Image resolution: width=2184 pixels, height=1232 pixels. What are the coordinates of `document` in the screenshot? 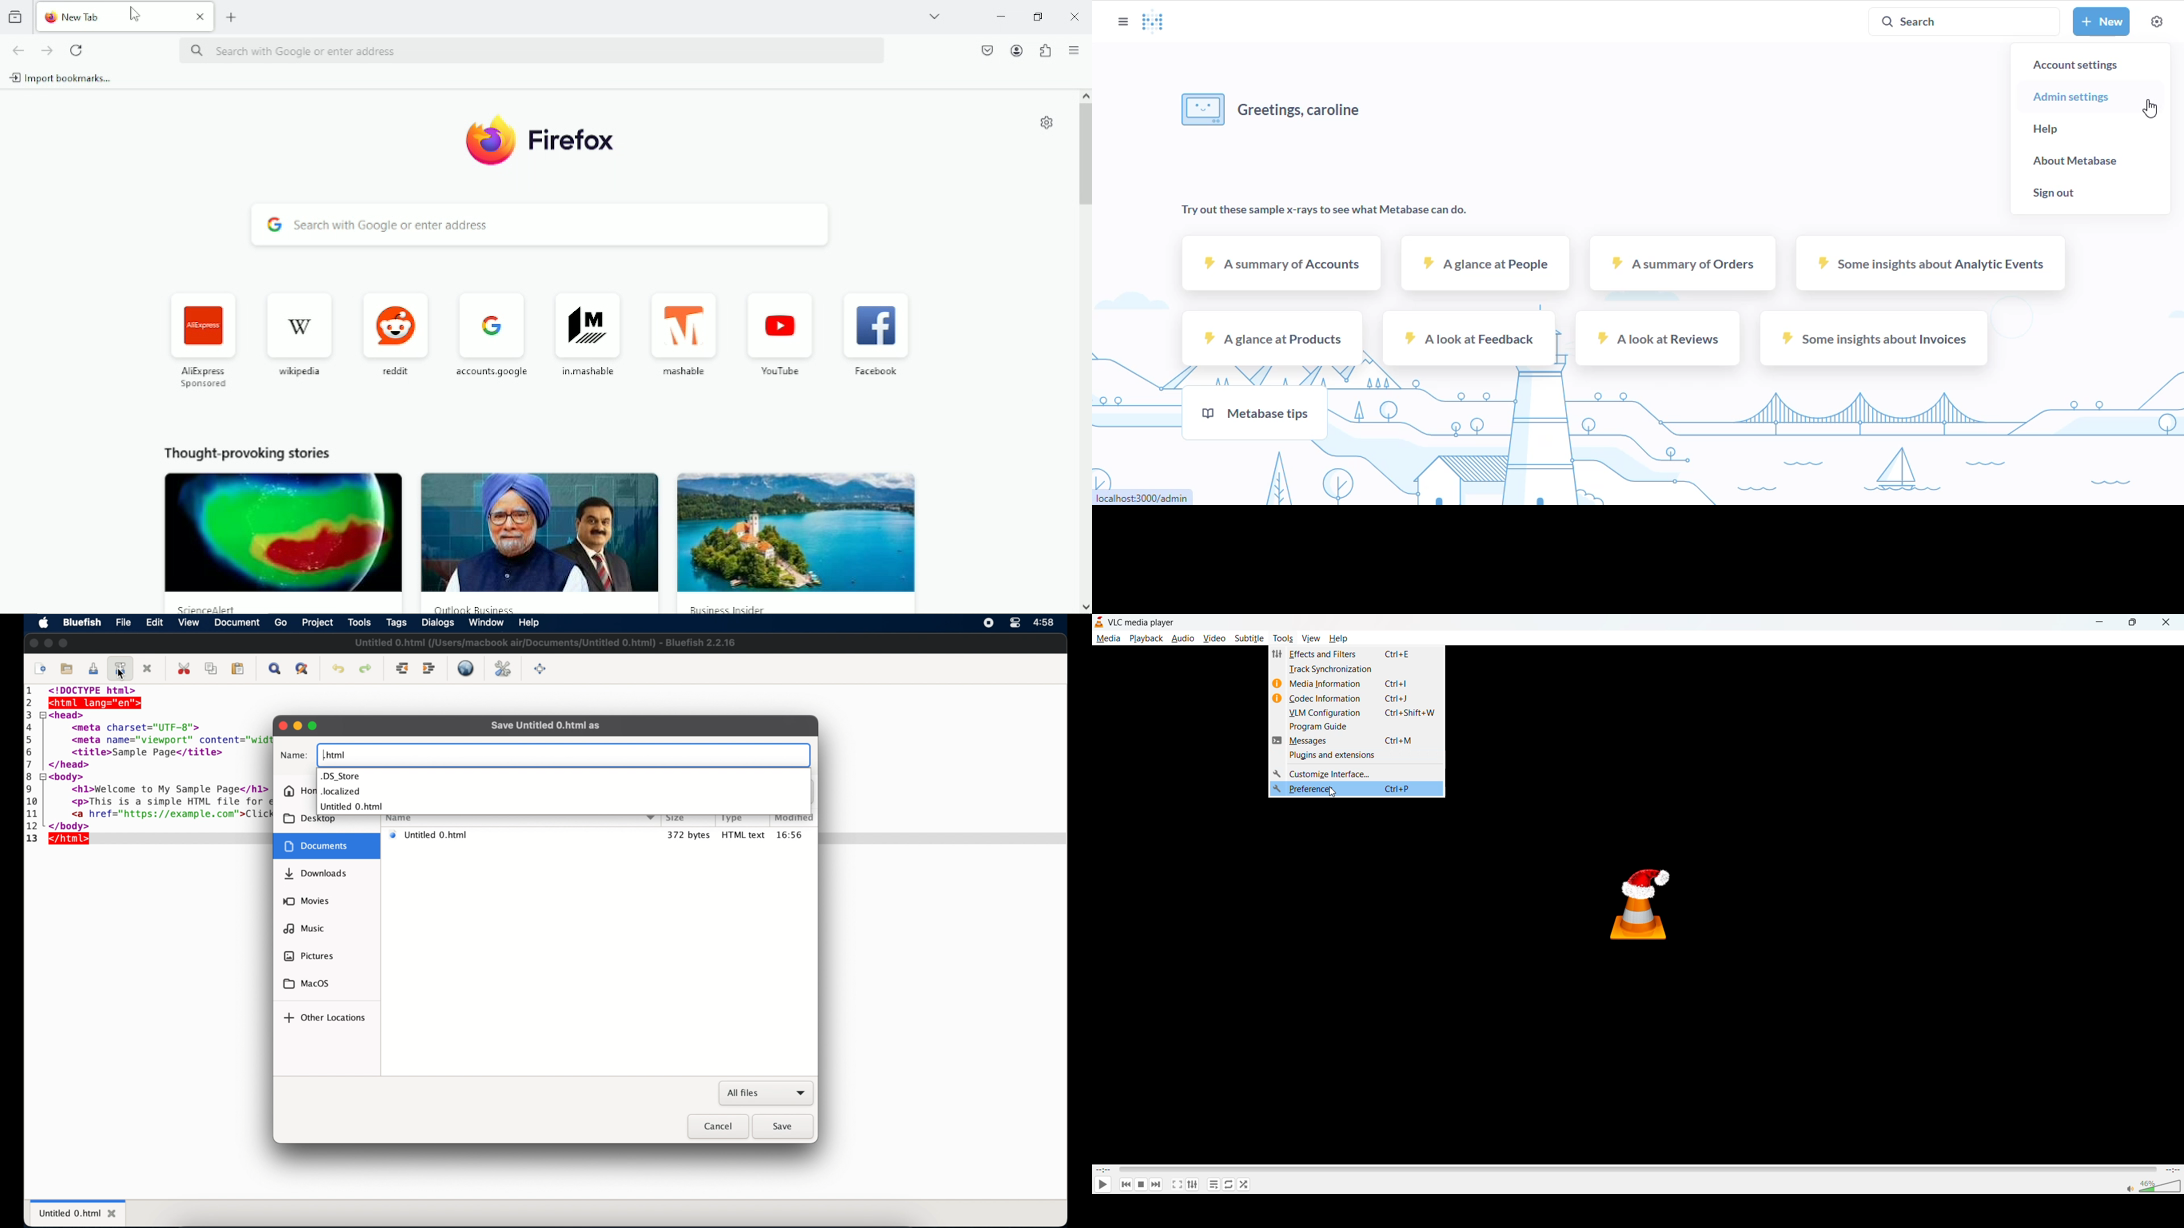 It's located at (238, 623).